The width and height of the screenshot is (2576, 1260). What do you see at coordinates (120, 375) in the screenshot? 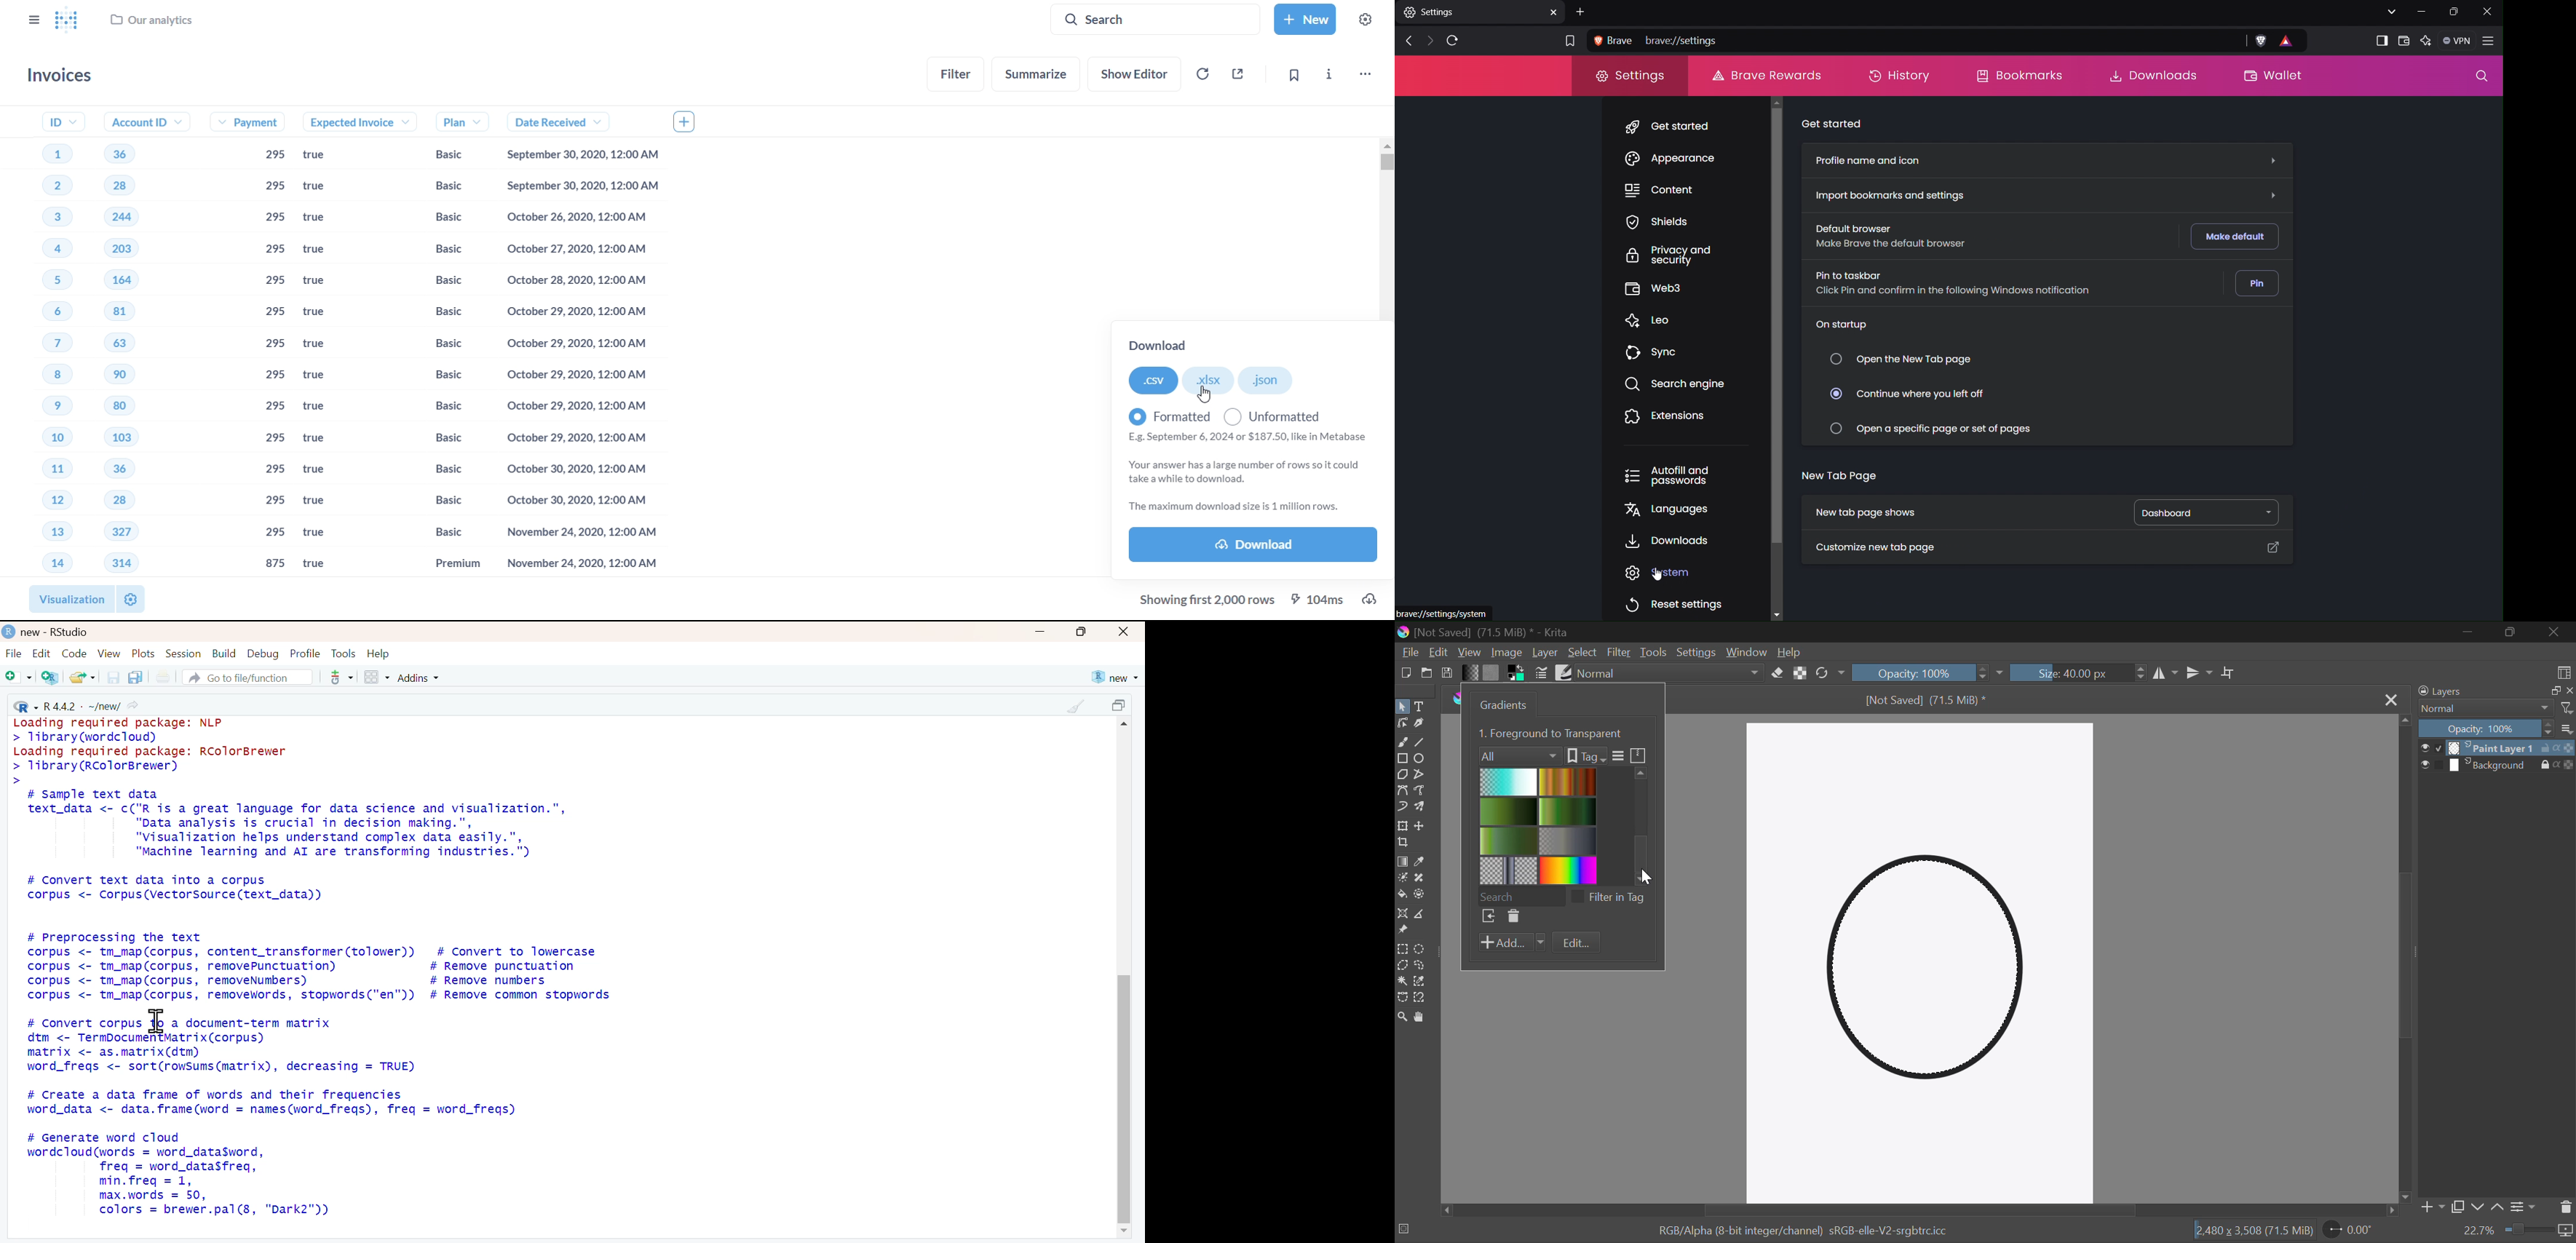
I see `90` at bounding box center [120, 375].